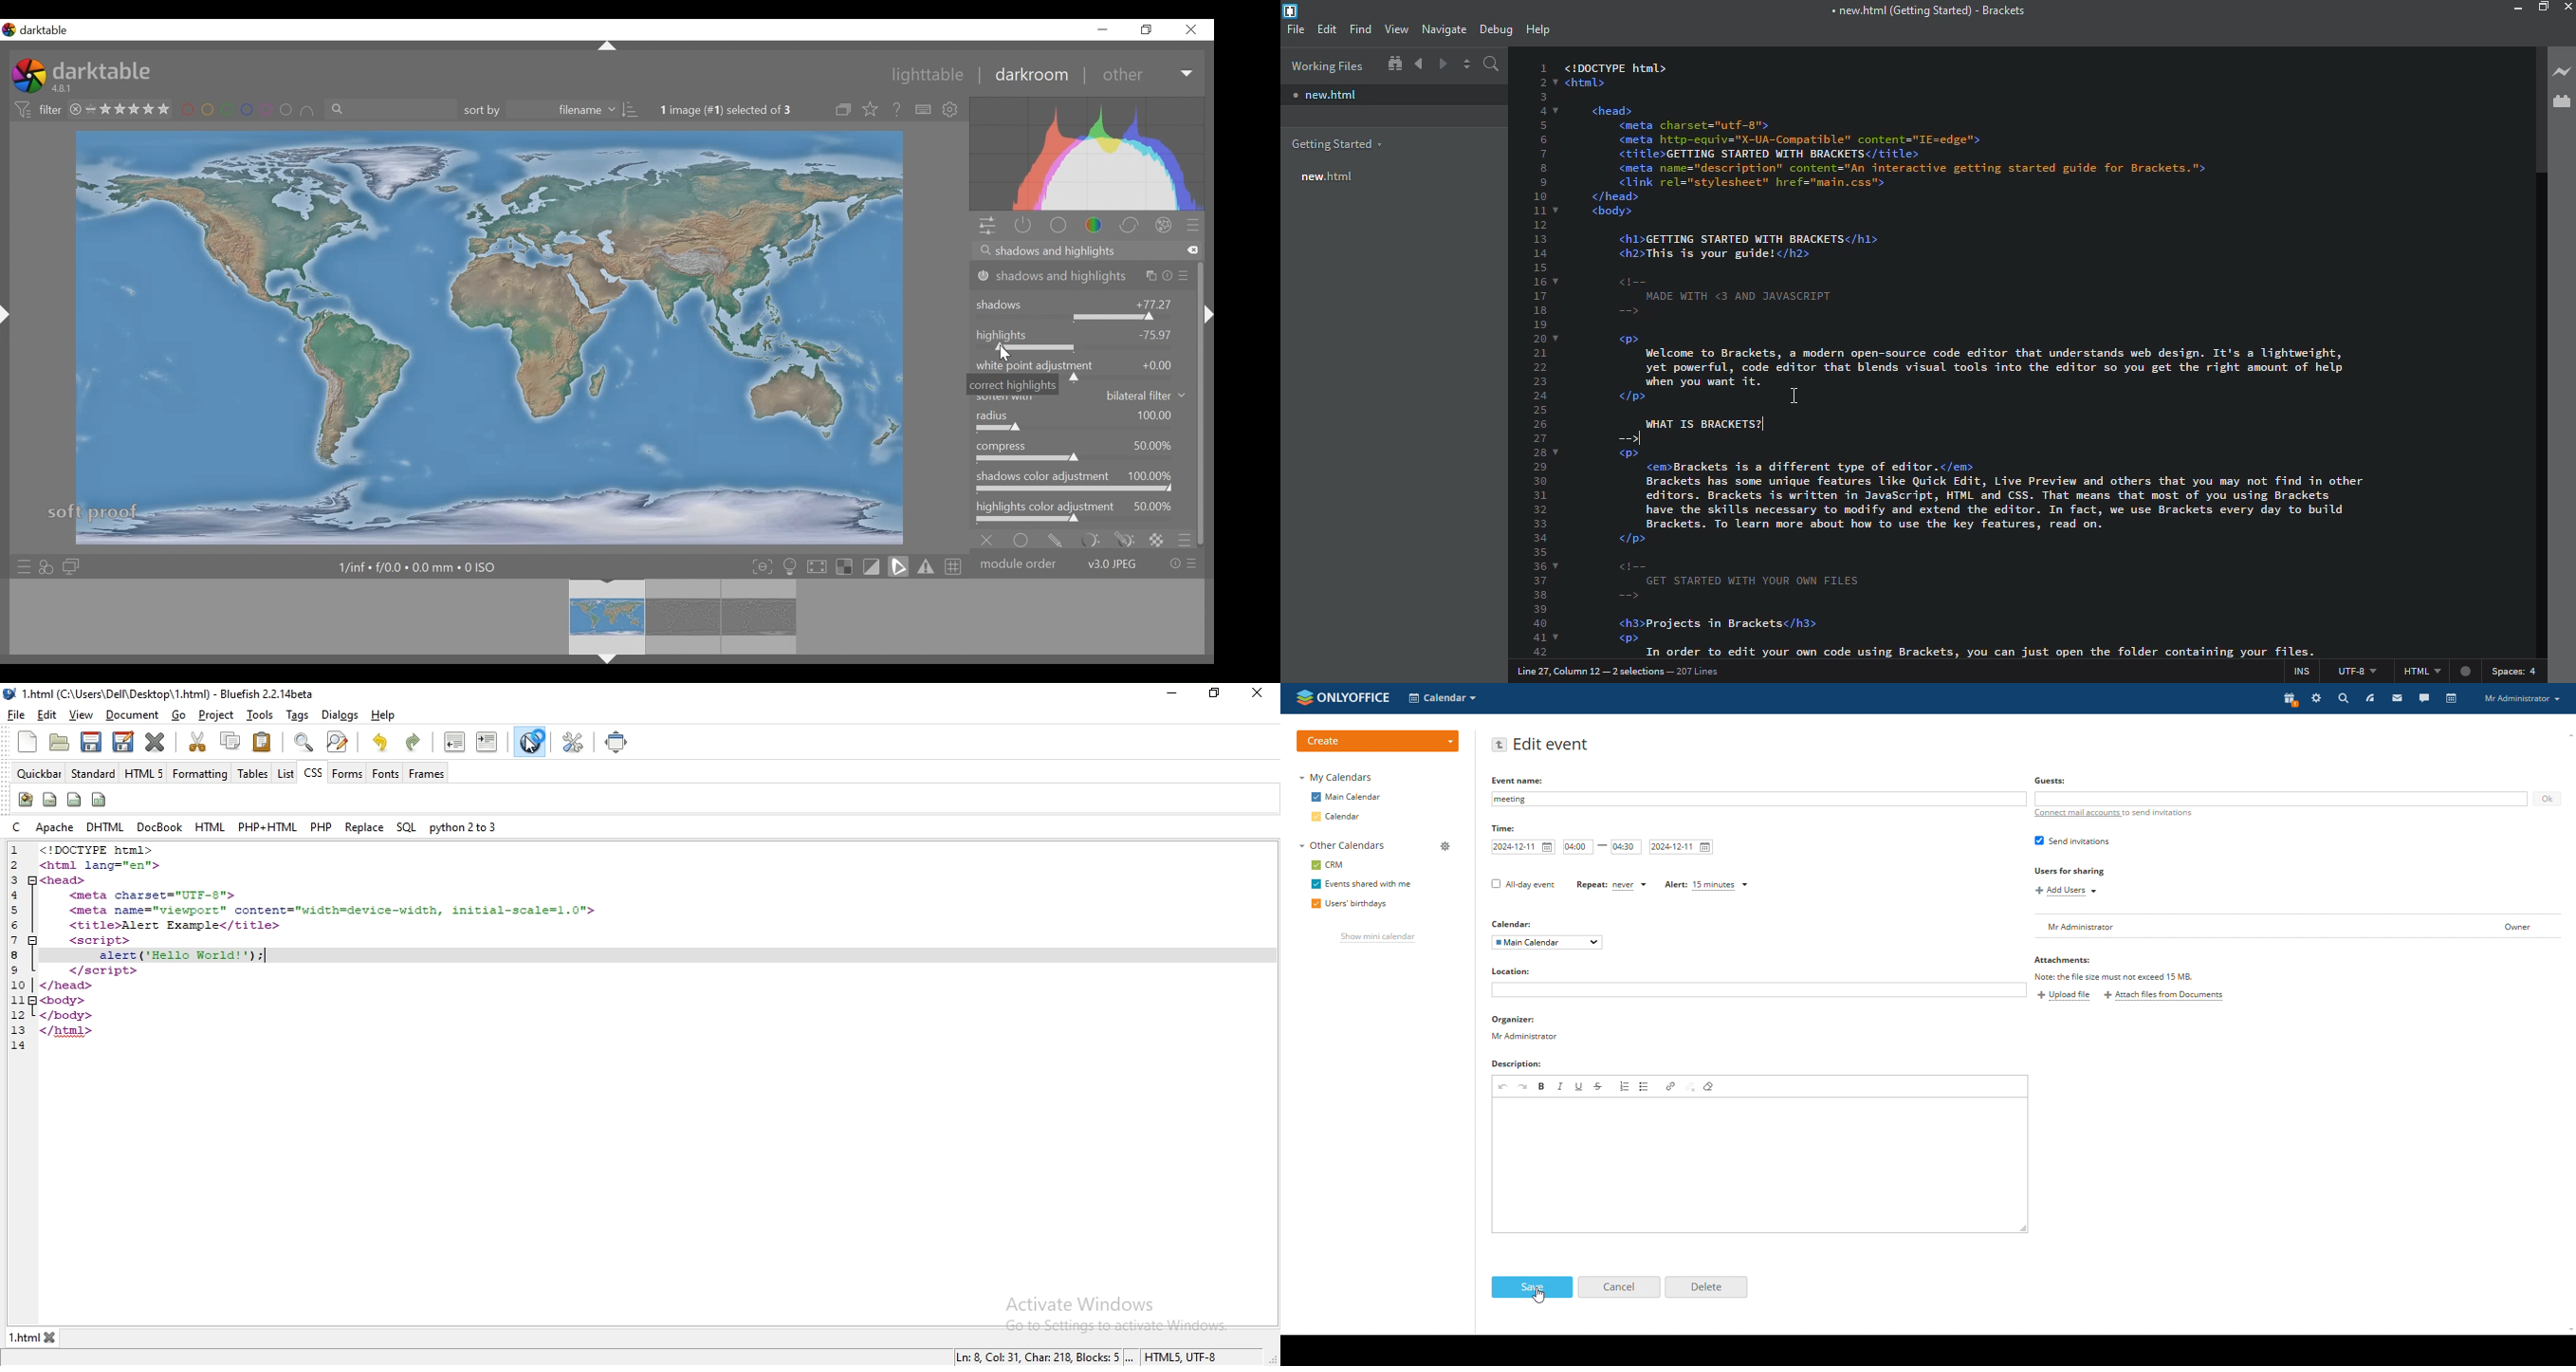 This screenshot has height=1372, width=2576. I want to click on raster mask , so click(1156, 539).